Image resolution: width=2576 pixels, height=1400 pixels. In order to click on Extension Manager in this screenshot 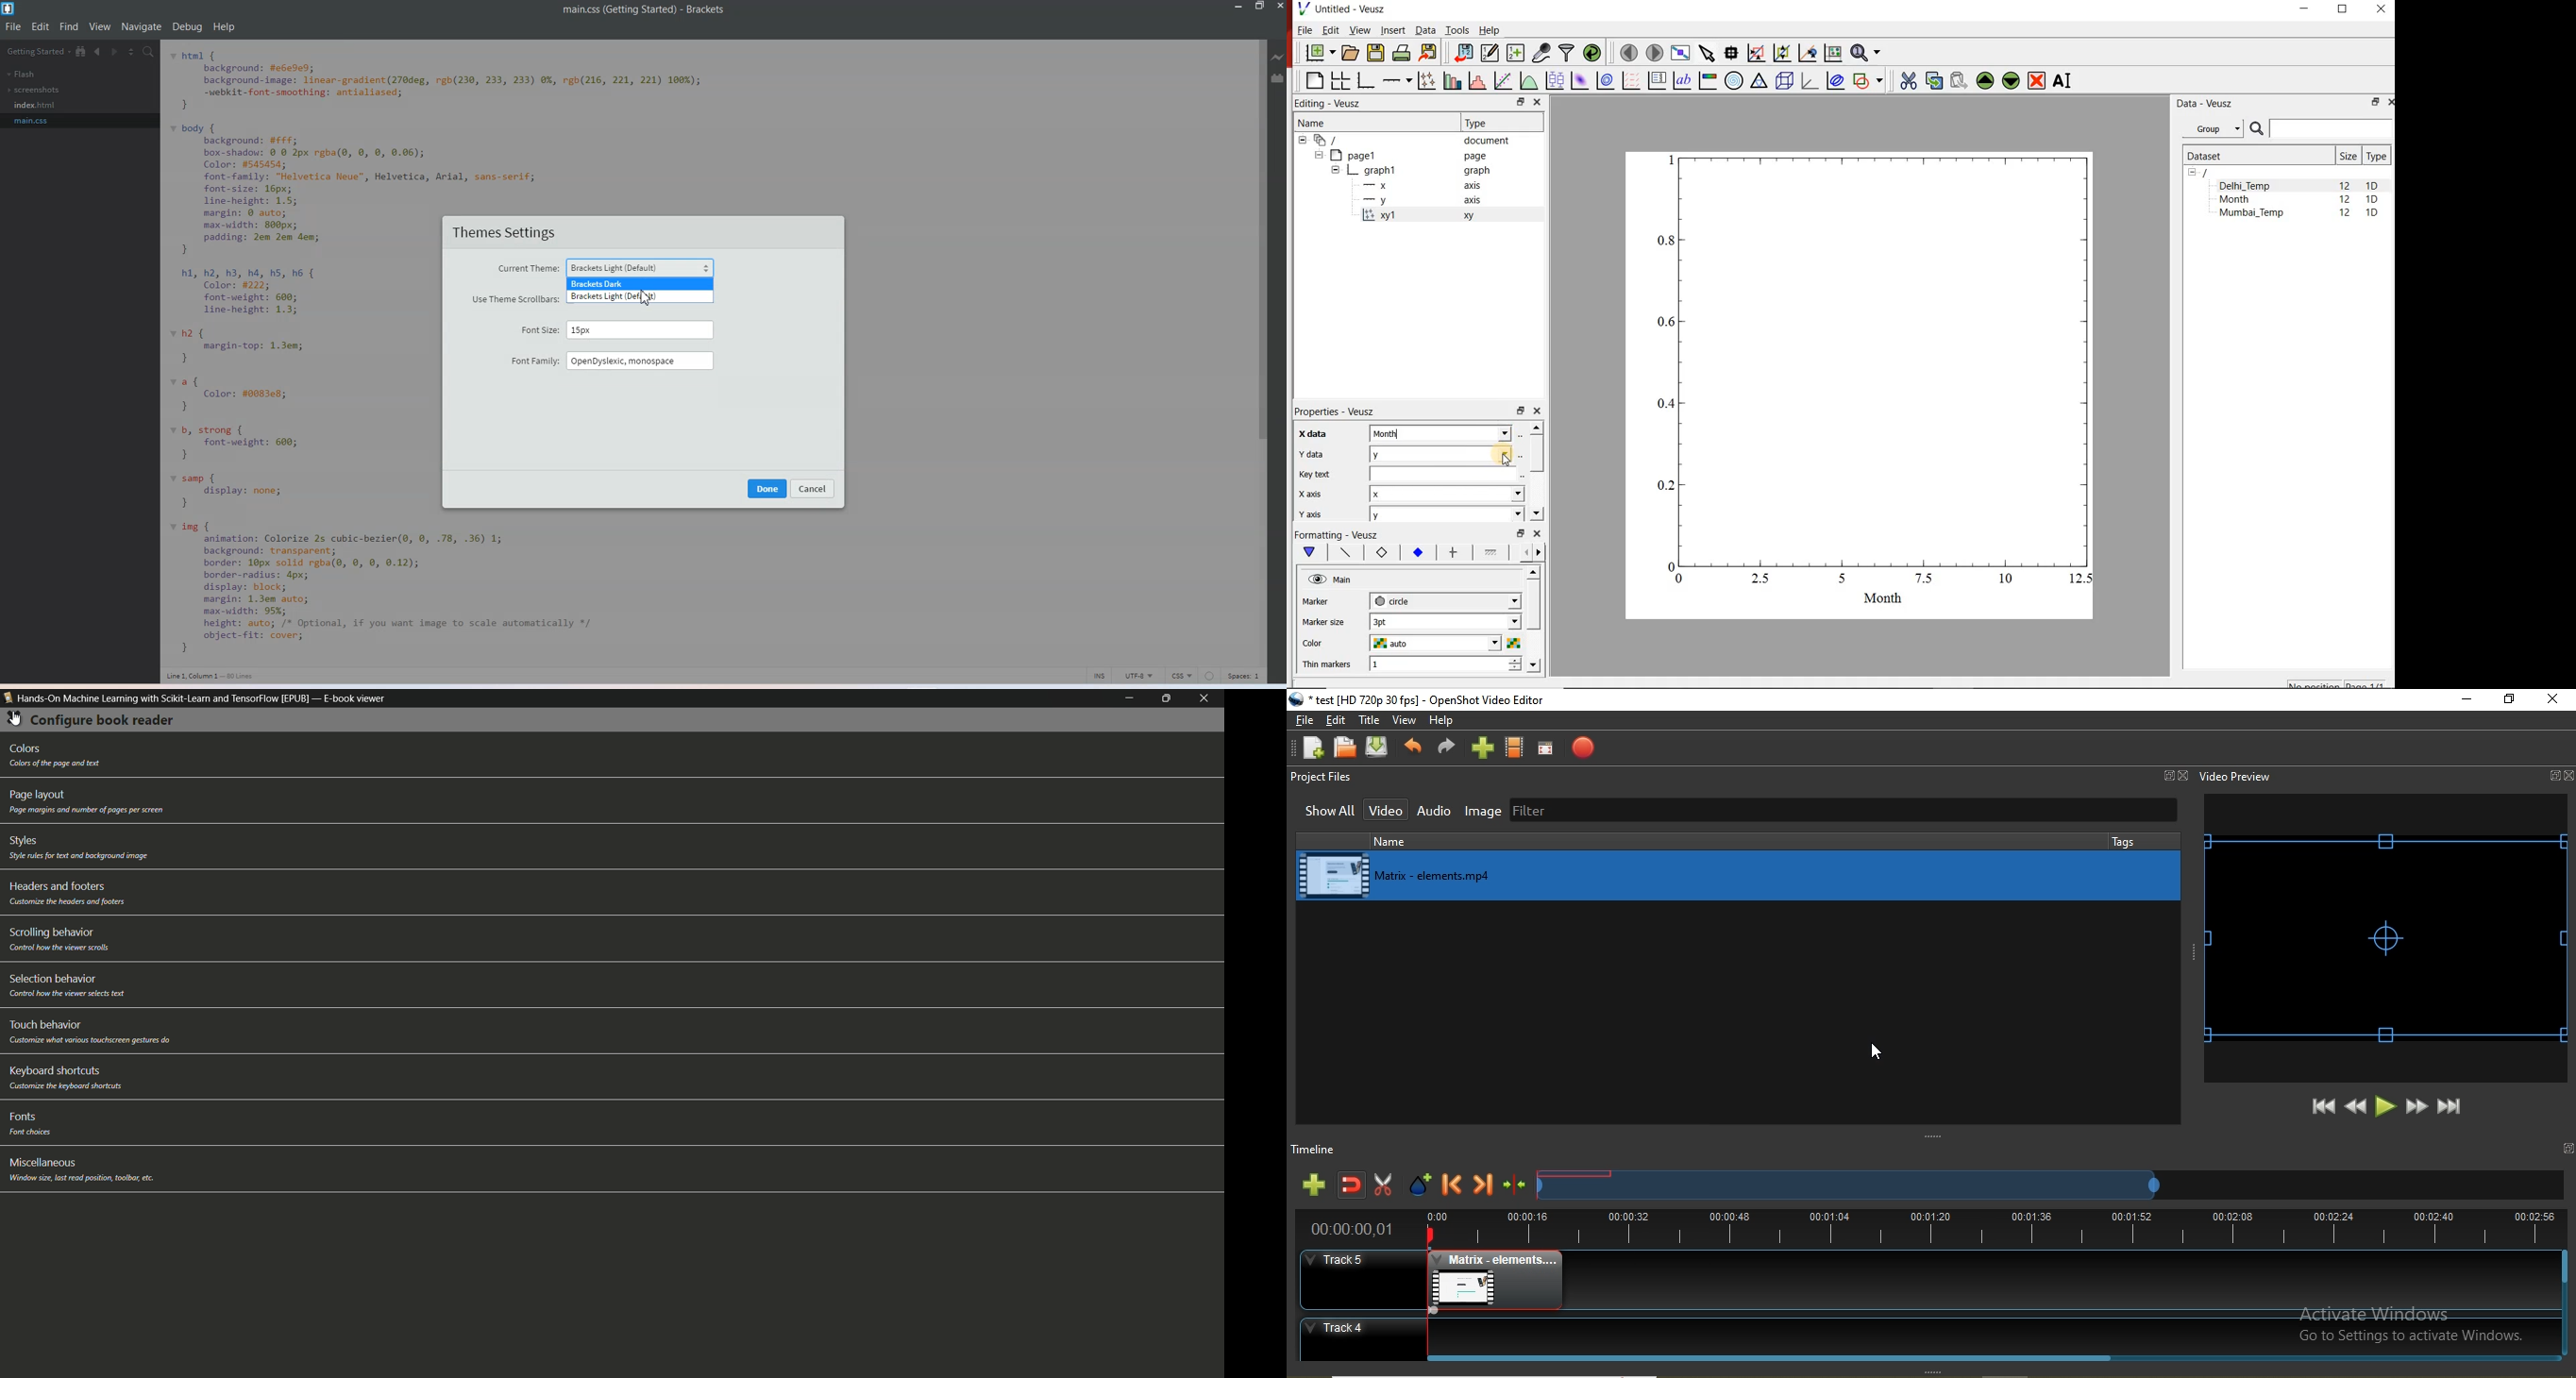, I will do `click(1279, 78)`.